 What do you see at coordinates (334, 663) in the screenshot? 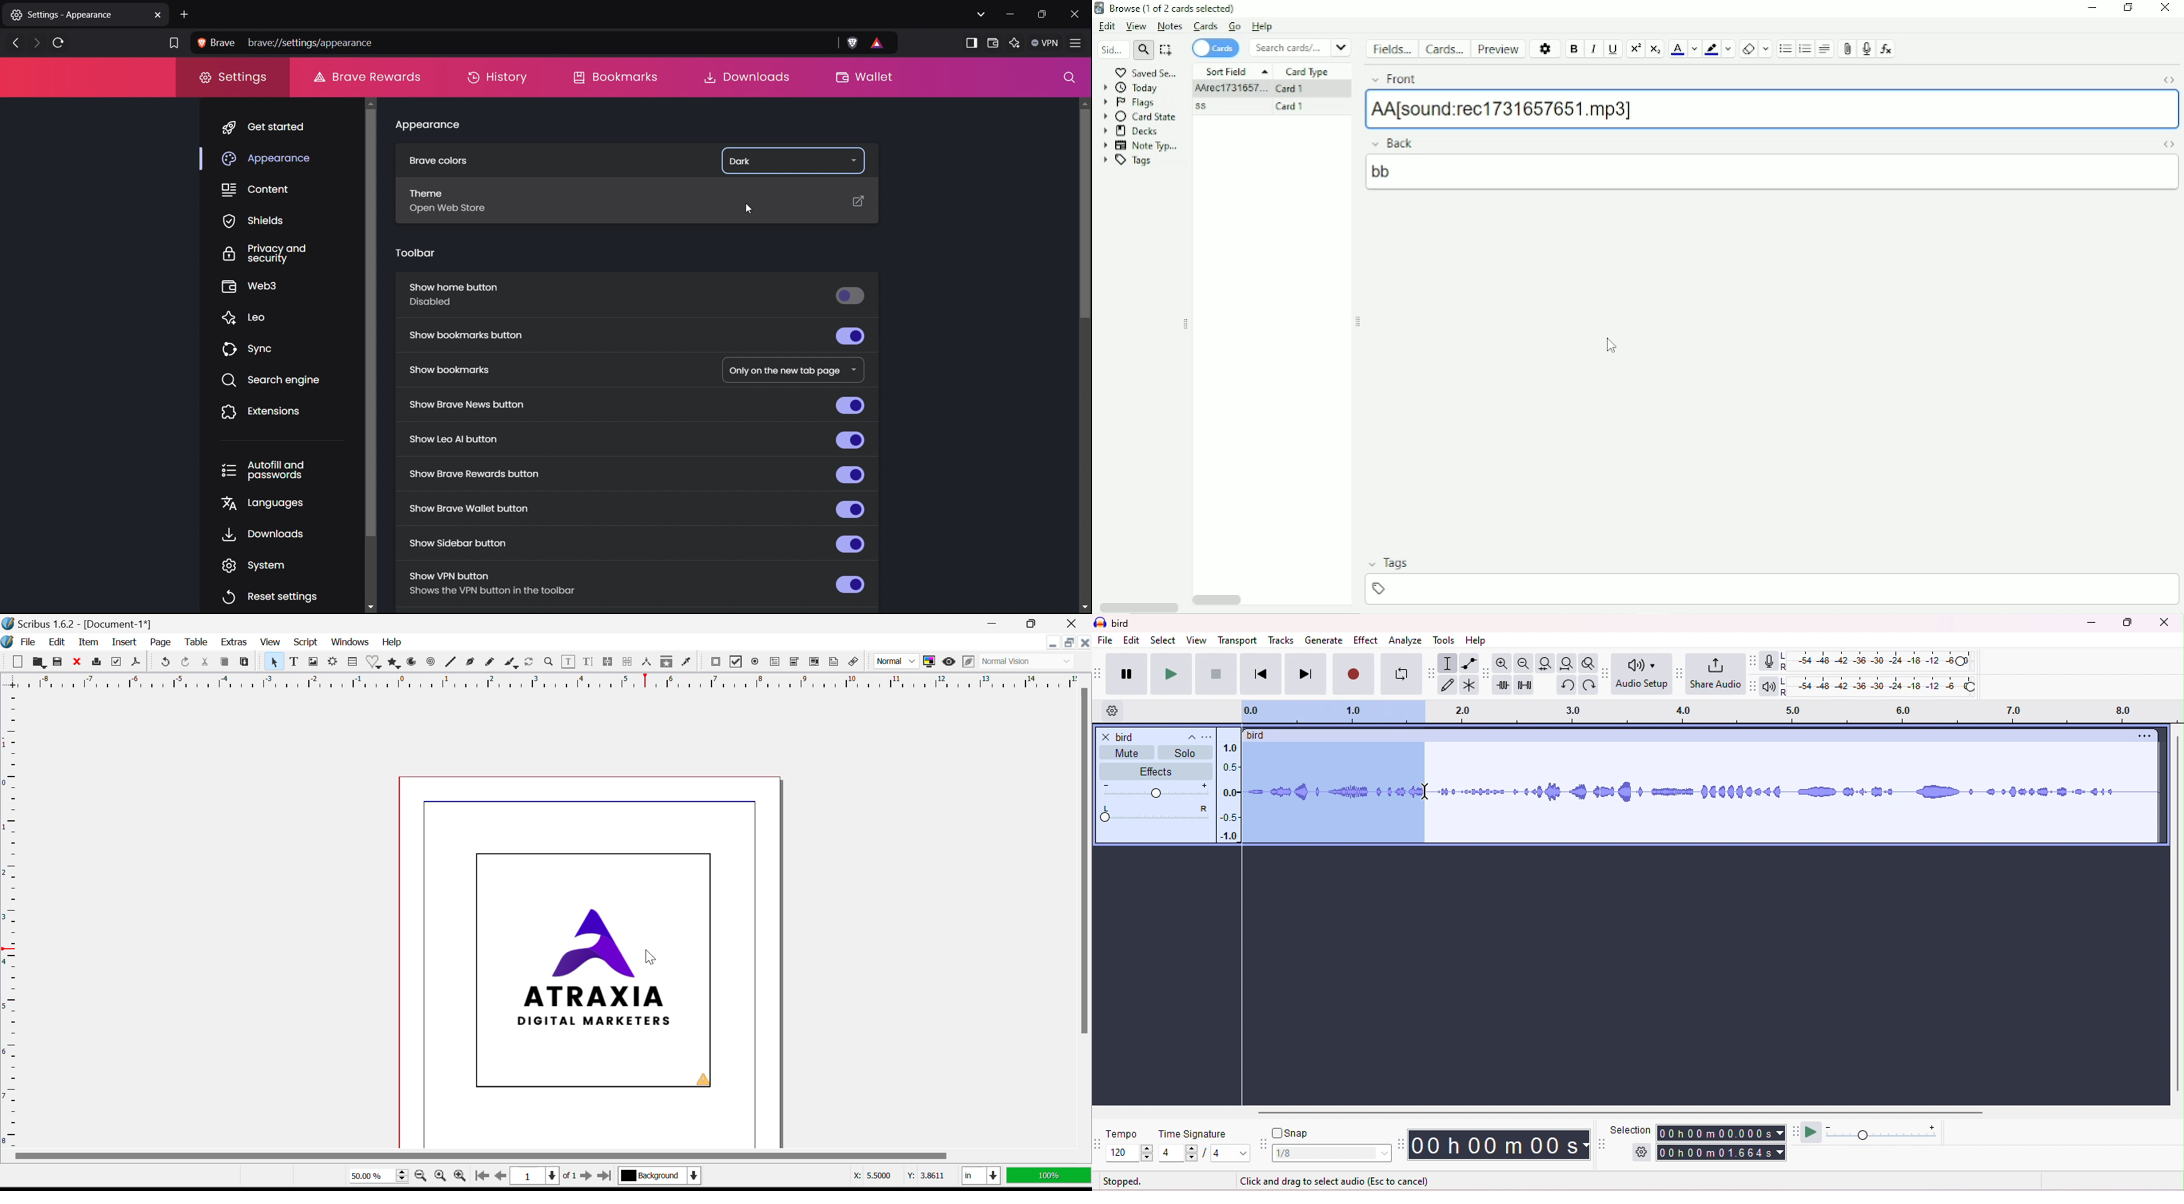
I see `Render Frame` at bounding box center [334, 663].